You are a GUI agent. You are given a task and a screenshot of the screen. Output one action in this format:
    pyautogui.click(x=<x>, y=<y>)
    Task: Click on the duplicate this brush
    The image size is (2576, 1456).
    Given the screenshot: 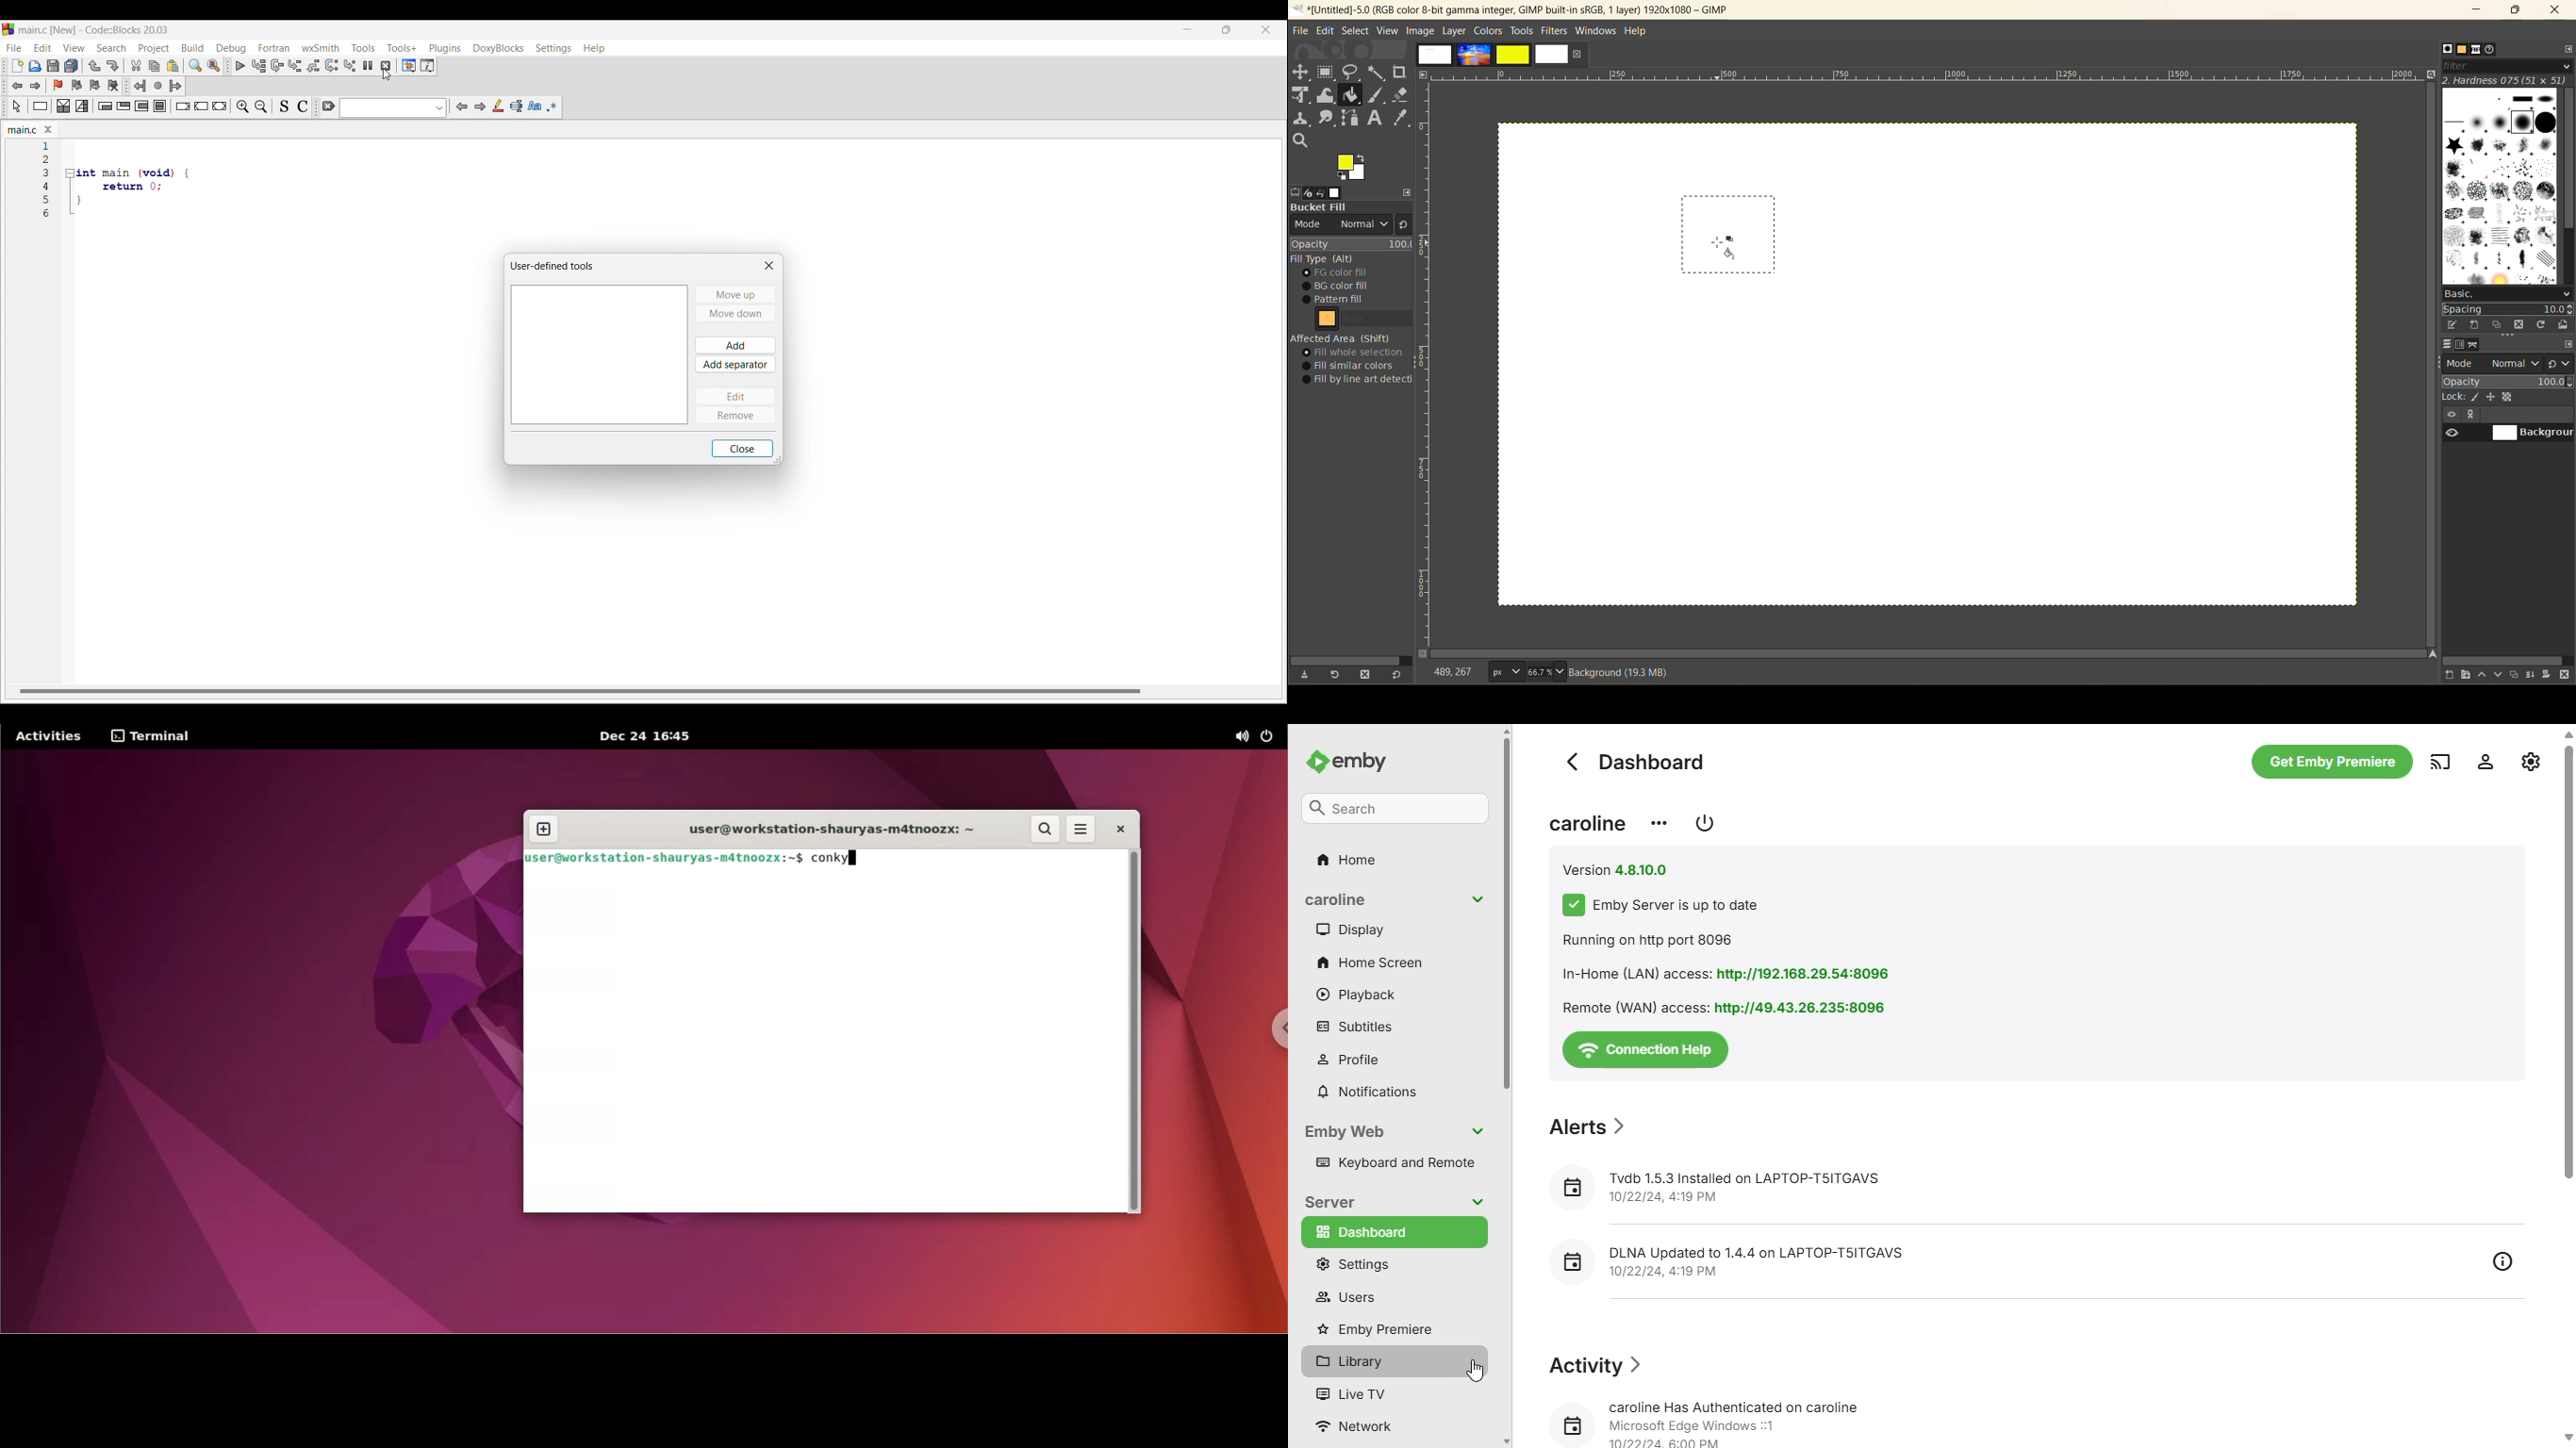 What is the action you would take?
    pyautogui.click(x=2498, y=325)
    